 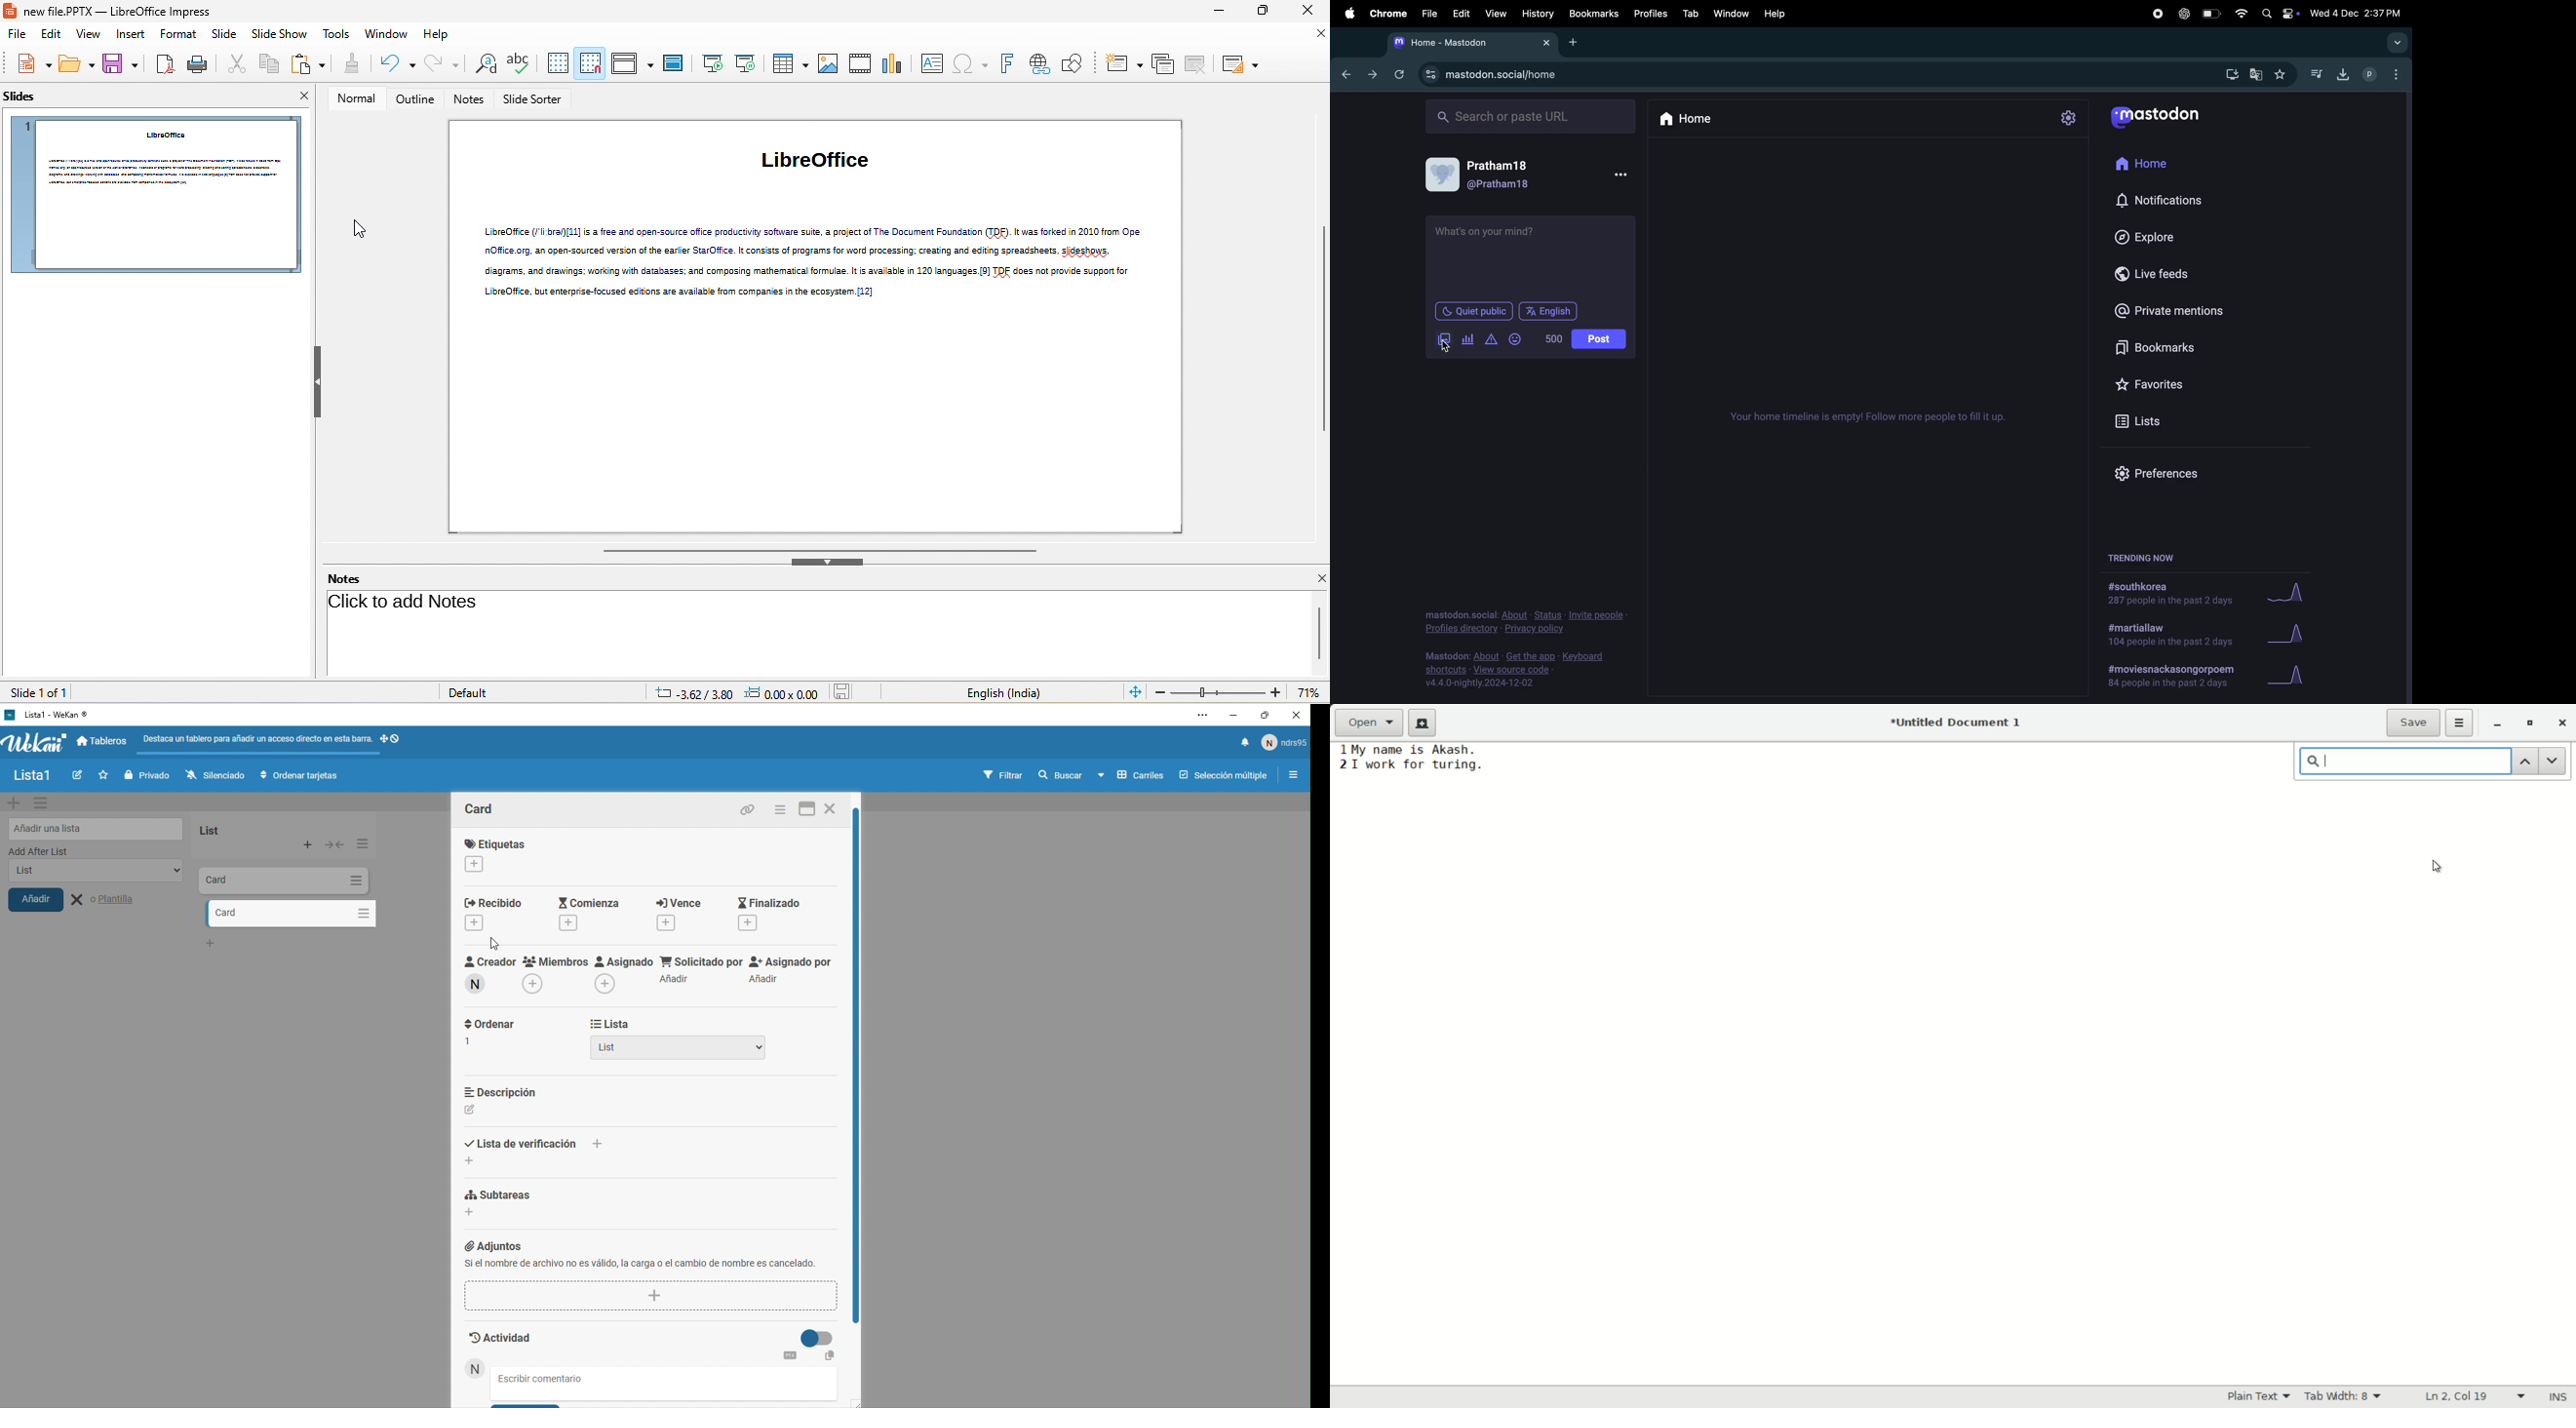 What do you see at coordinates (554, 1379) in the screenshot?
I see `Escribir comentario` at bounding box center [554, 1379].